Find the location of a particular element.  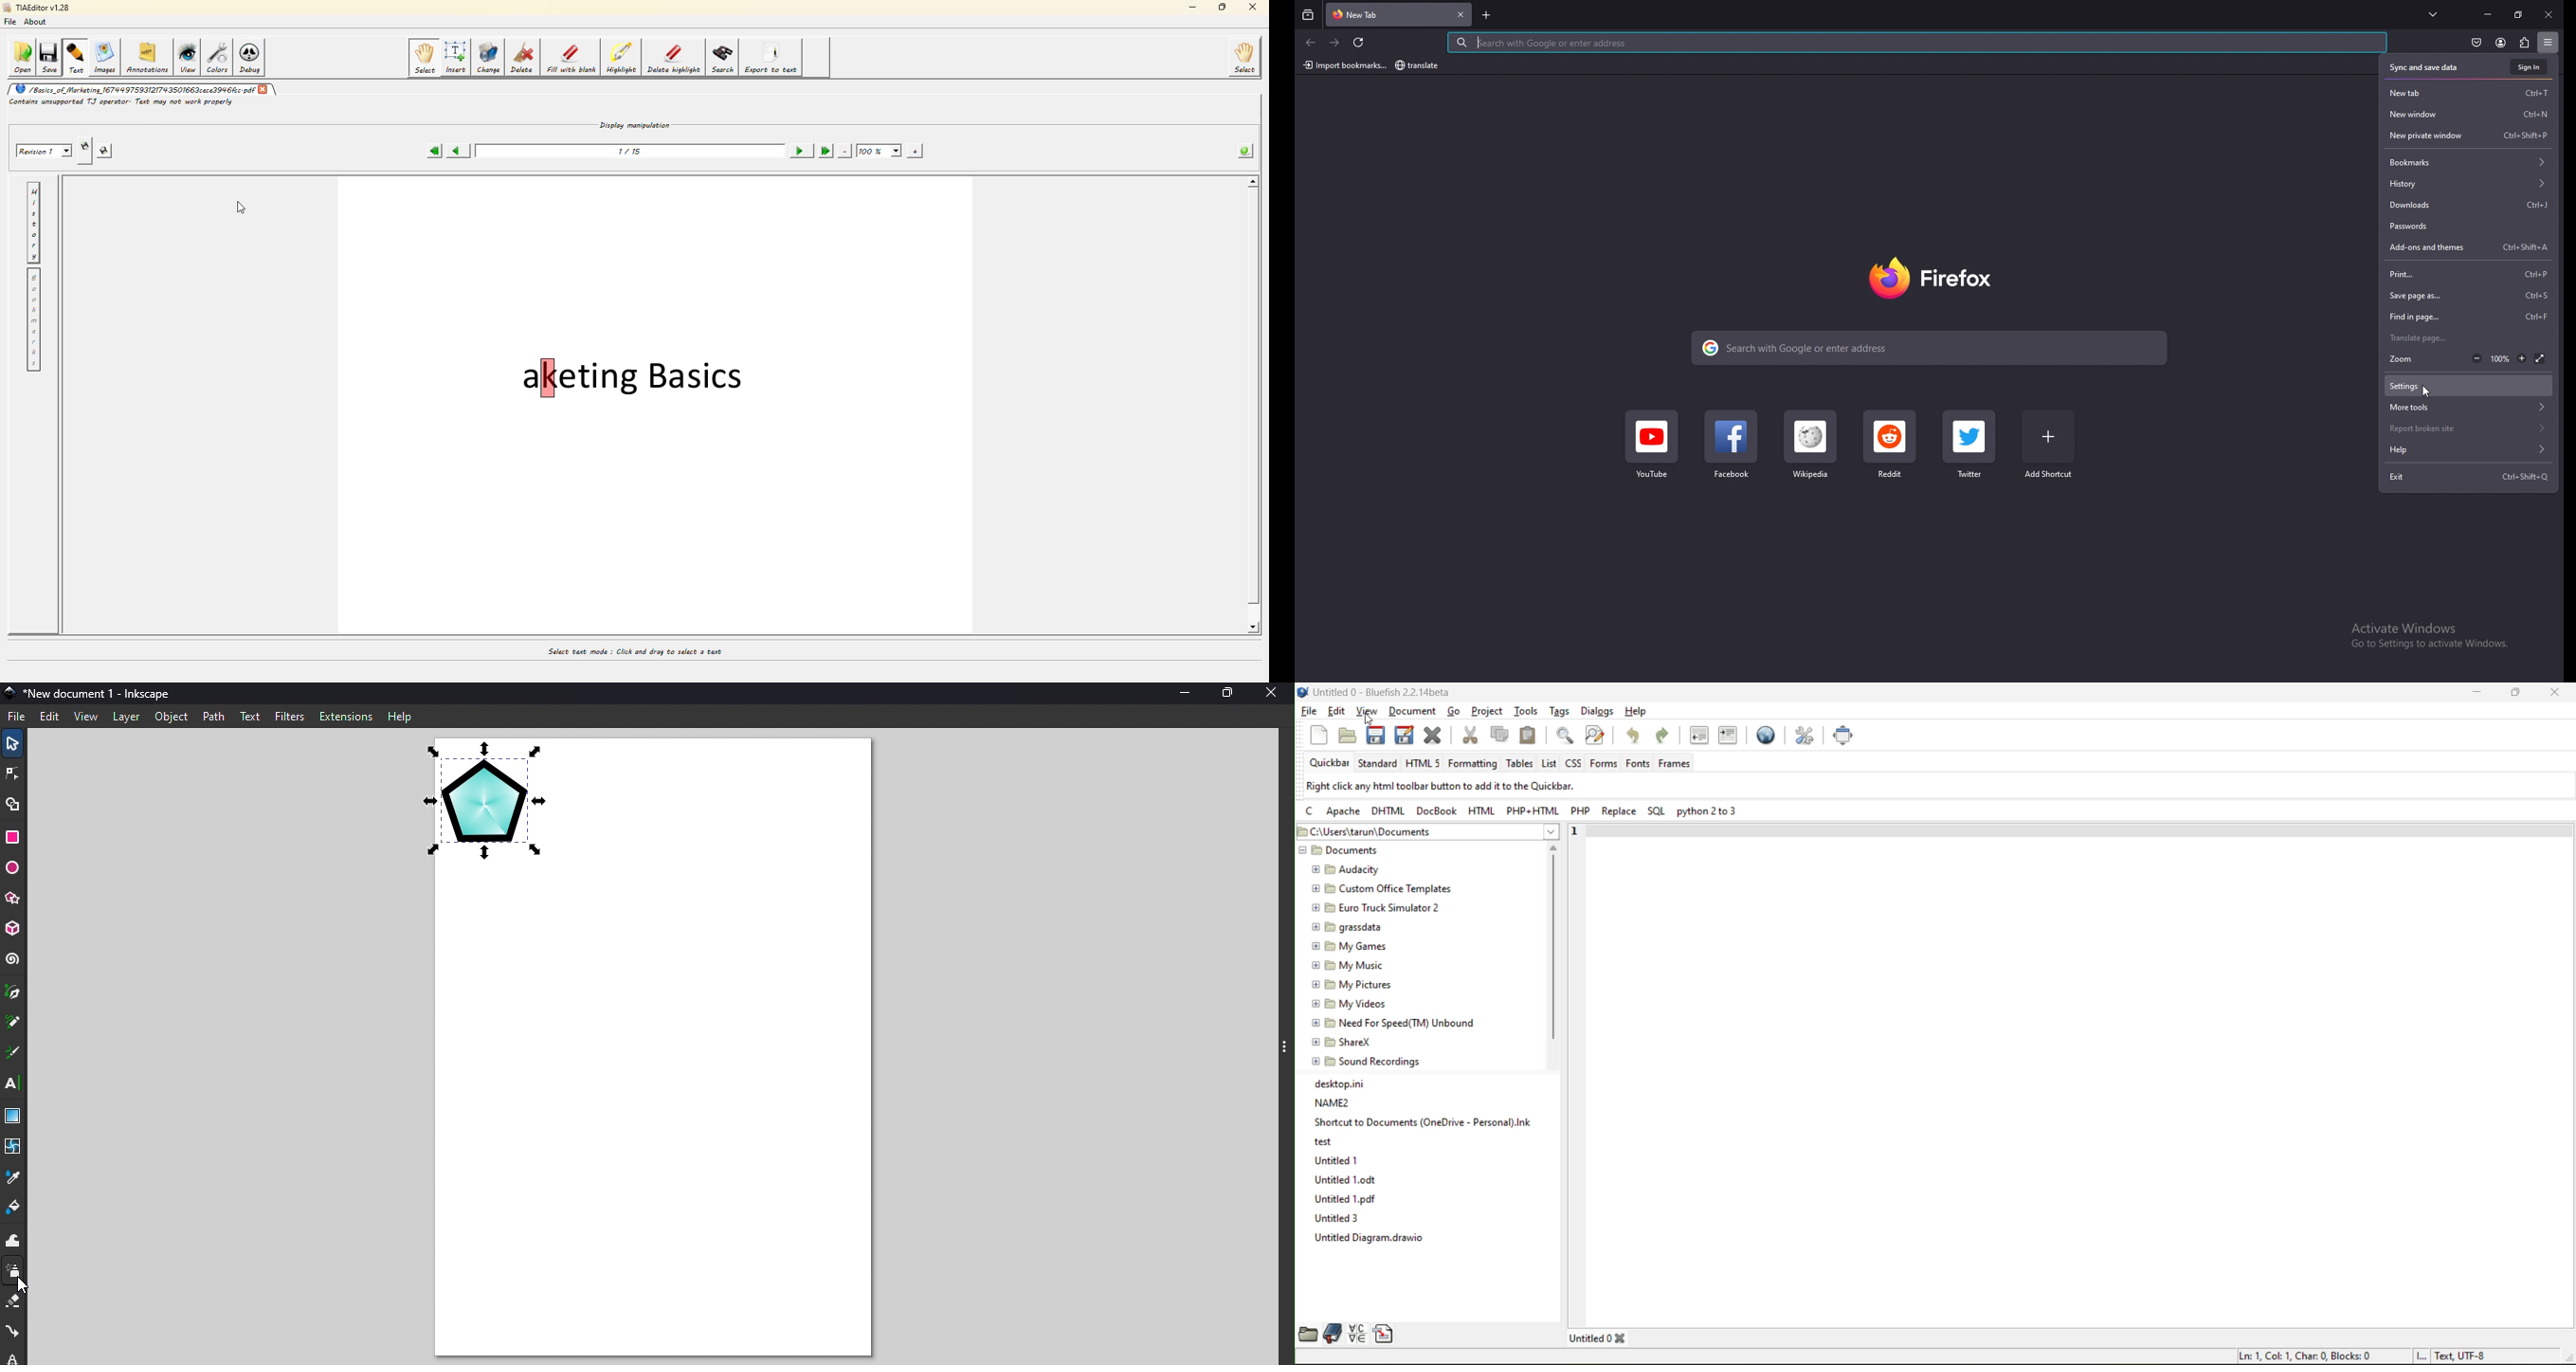

Pen tool is located at coordinates (12, 993).